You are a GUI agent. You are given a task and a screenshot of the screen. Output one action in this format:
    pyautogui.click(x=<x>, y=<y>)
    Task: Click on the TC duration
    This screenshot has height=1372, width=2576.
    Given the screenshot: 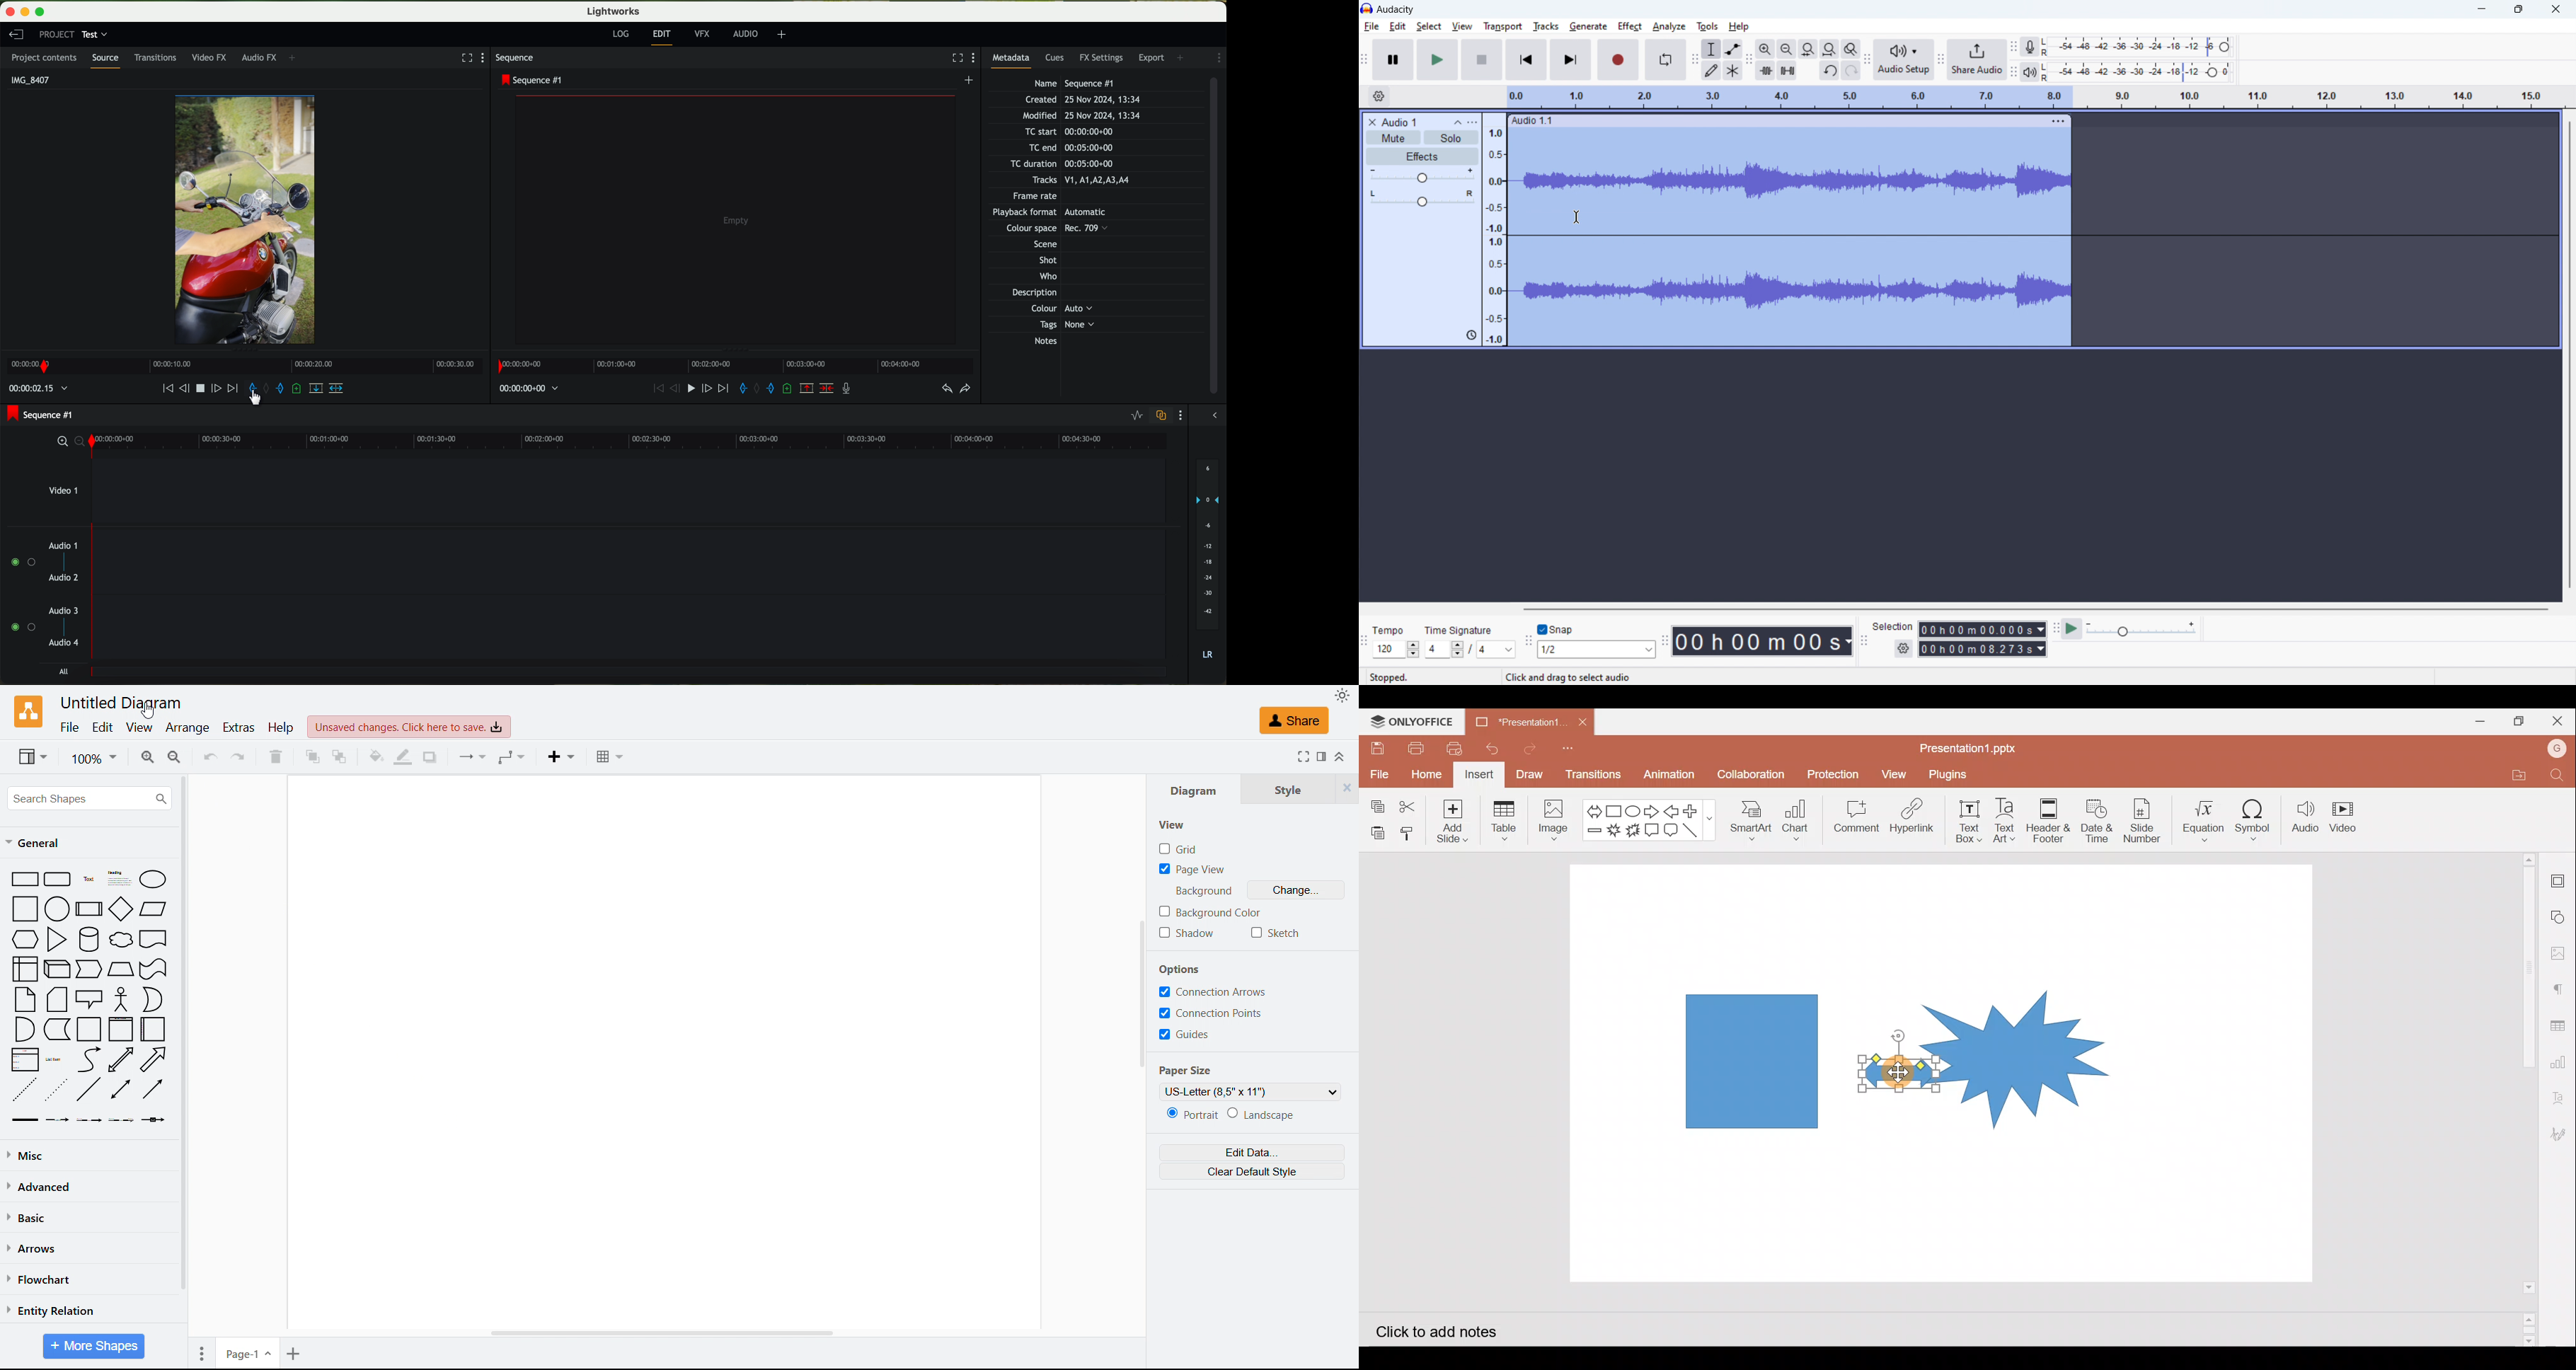 What is the action you would take?
    pyautogui.click(x=1056, y=165)
    